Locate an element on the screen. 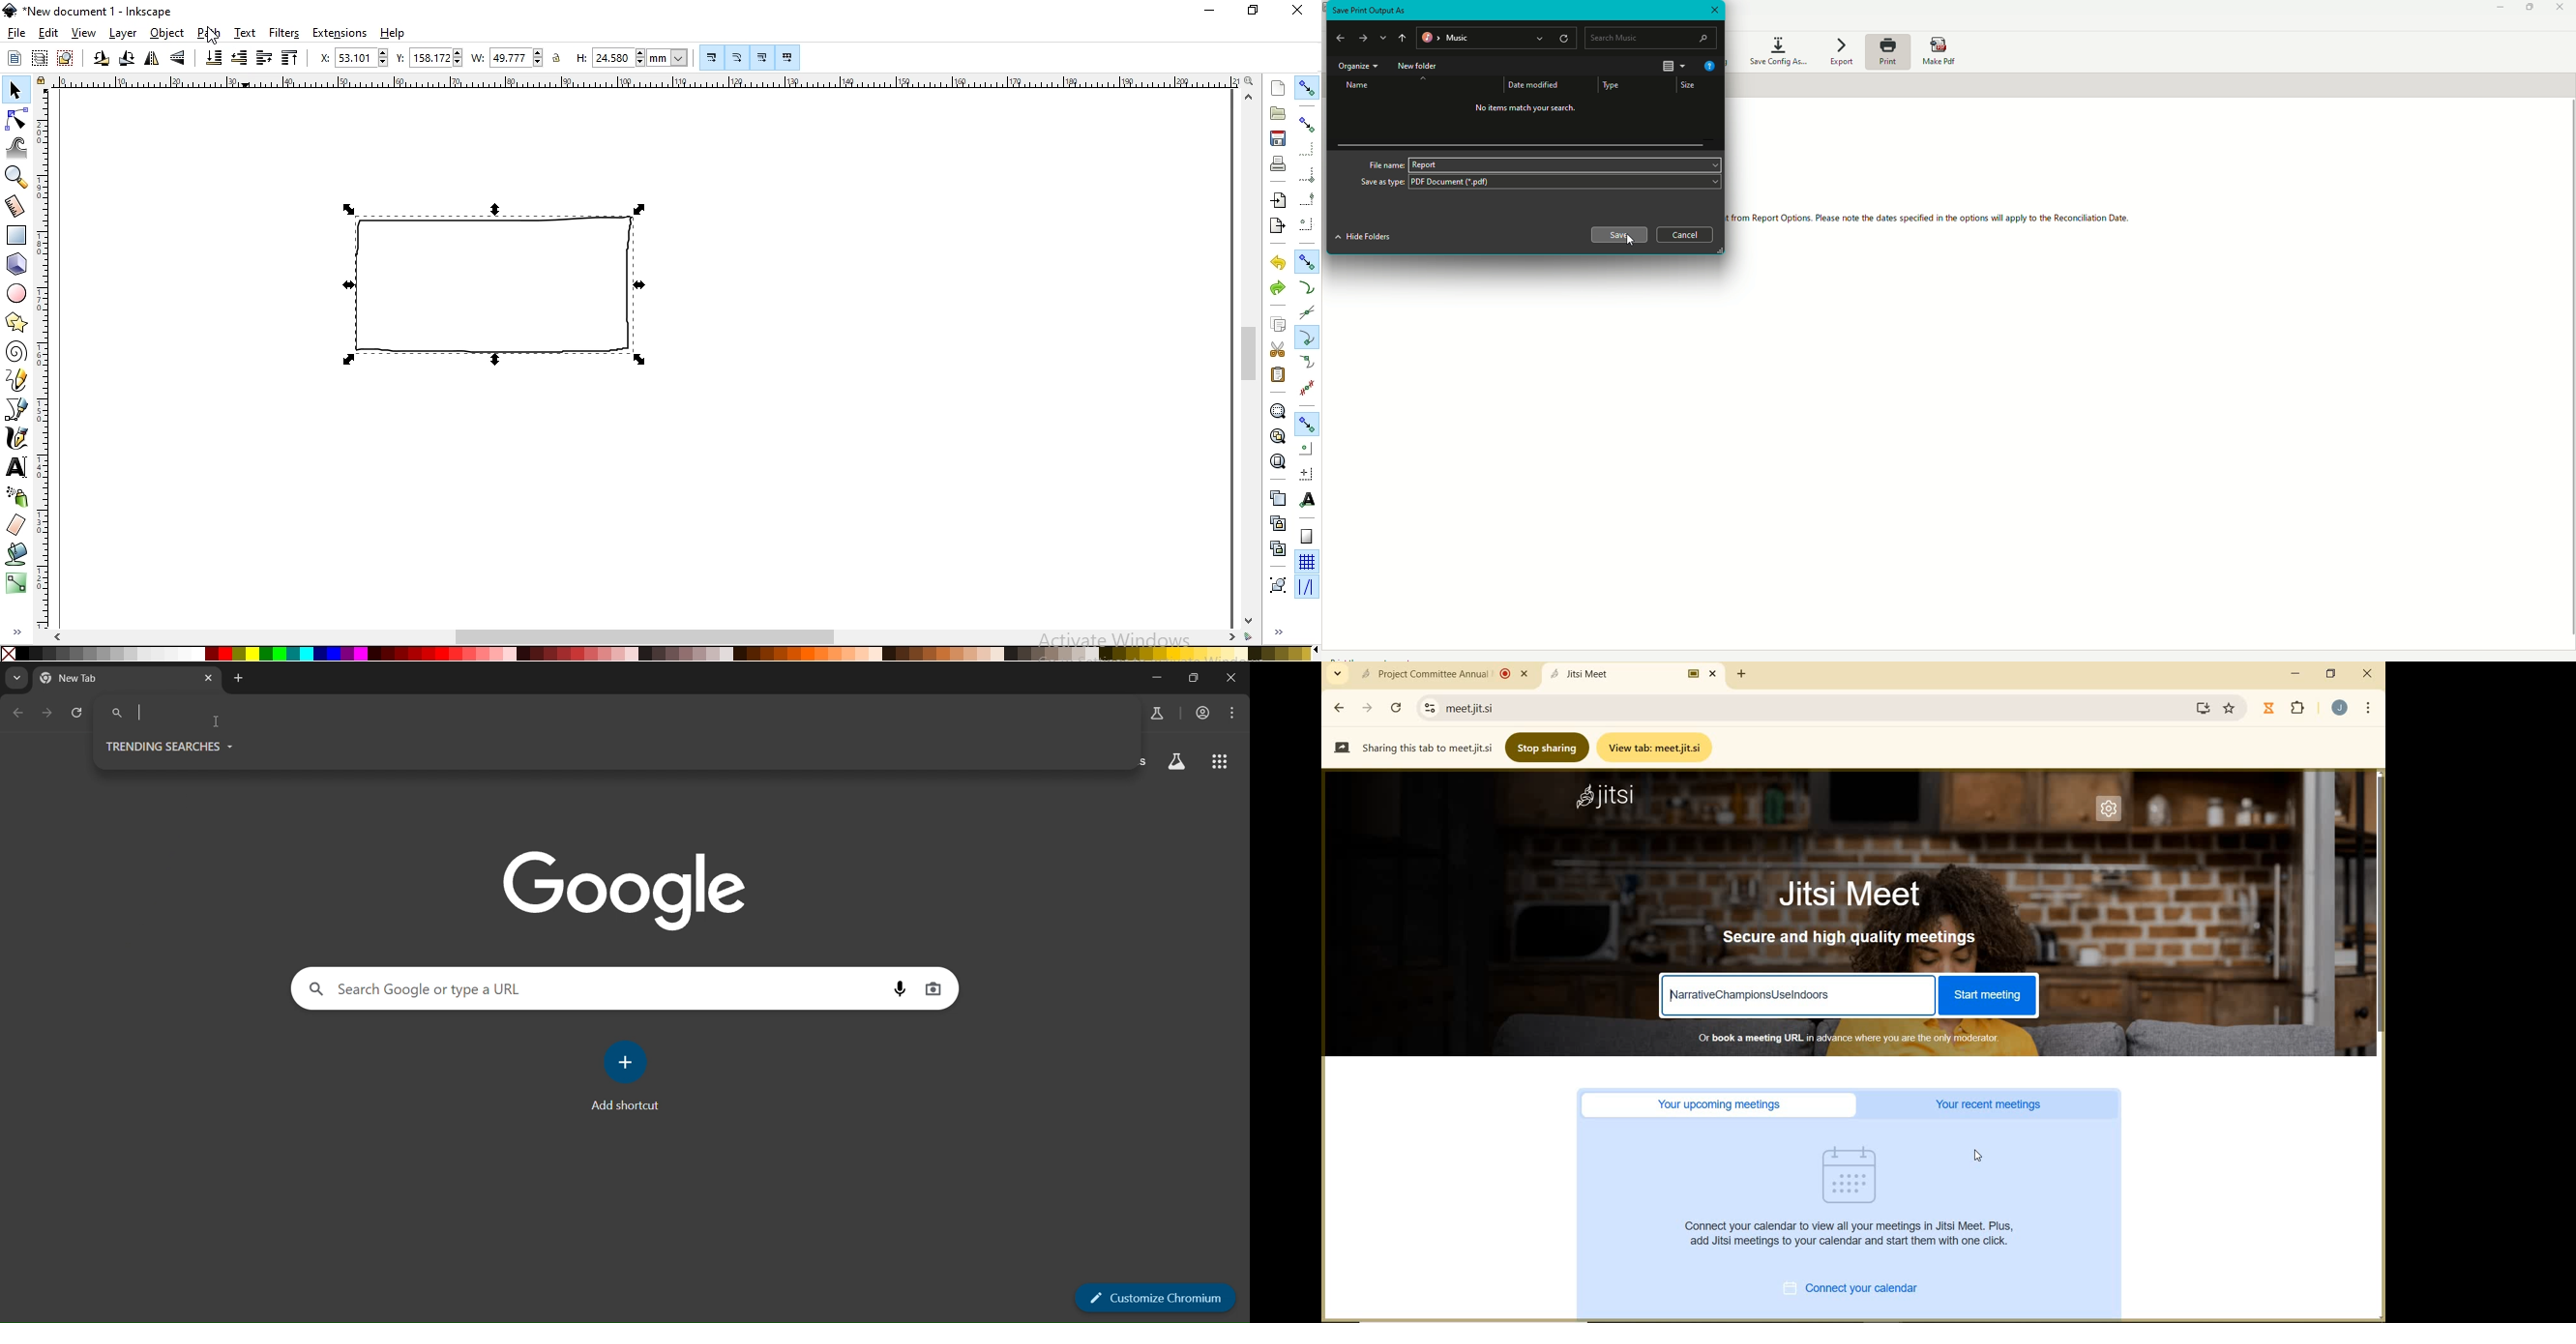 The width and height of the screenshot is (2576, 1344). create 3d boxes is located at coordinates (16, 265).